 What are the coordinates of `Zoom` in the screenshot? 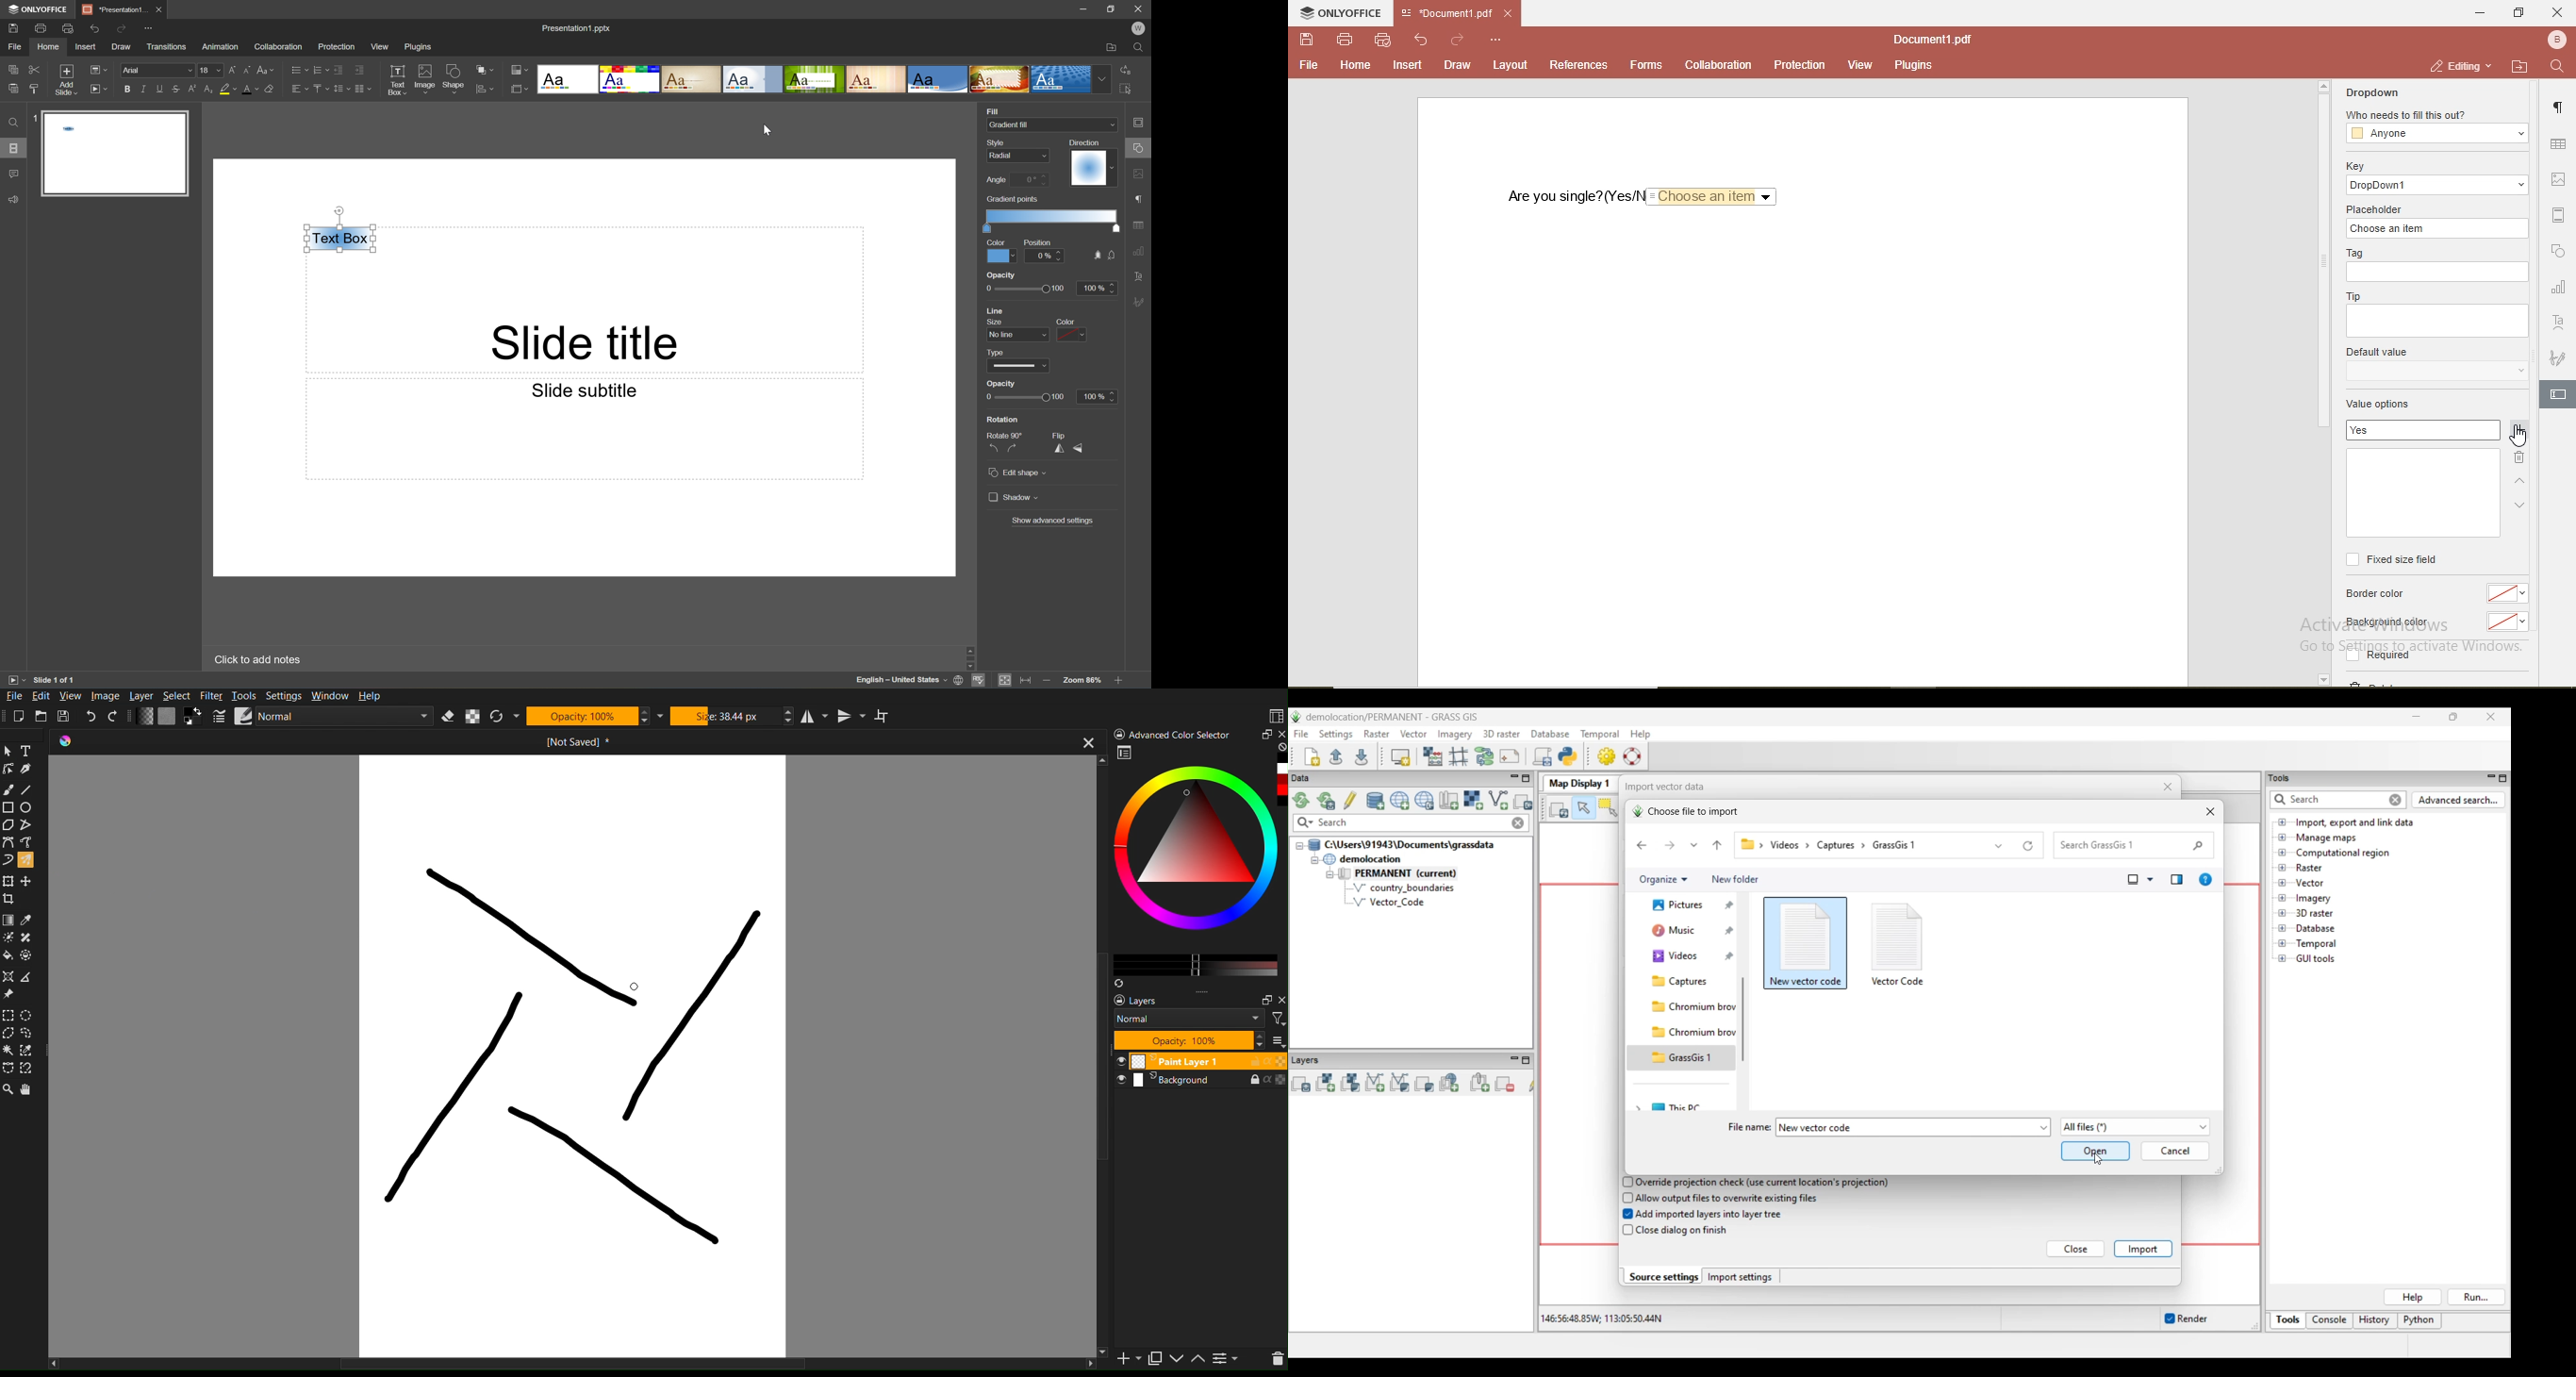 It's located at (8, 1091).